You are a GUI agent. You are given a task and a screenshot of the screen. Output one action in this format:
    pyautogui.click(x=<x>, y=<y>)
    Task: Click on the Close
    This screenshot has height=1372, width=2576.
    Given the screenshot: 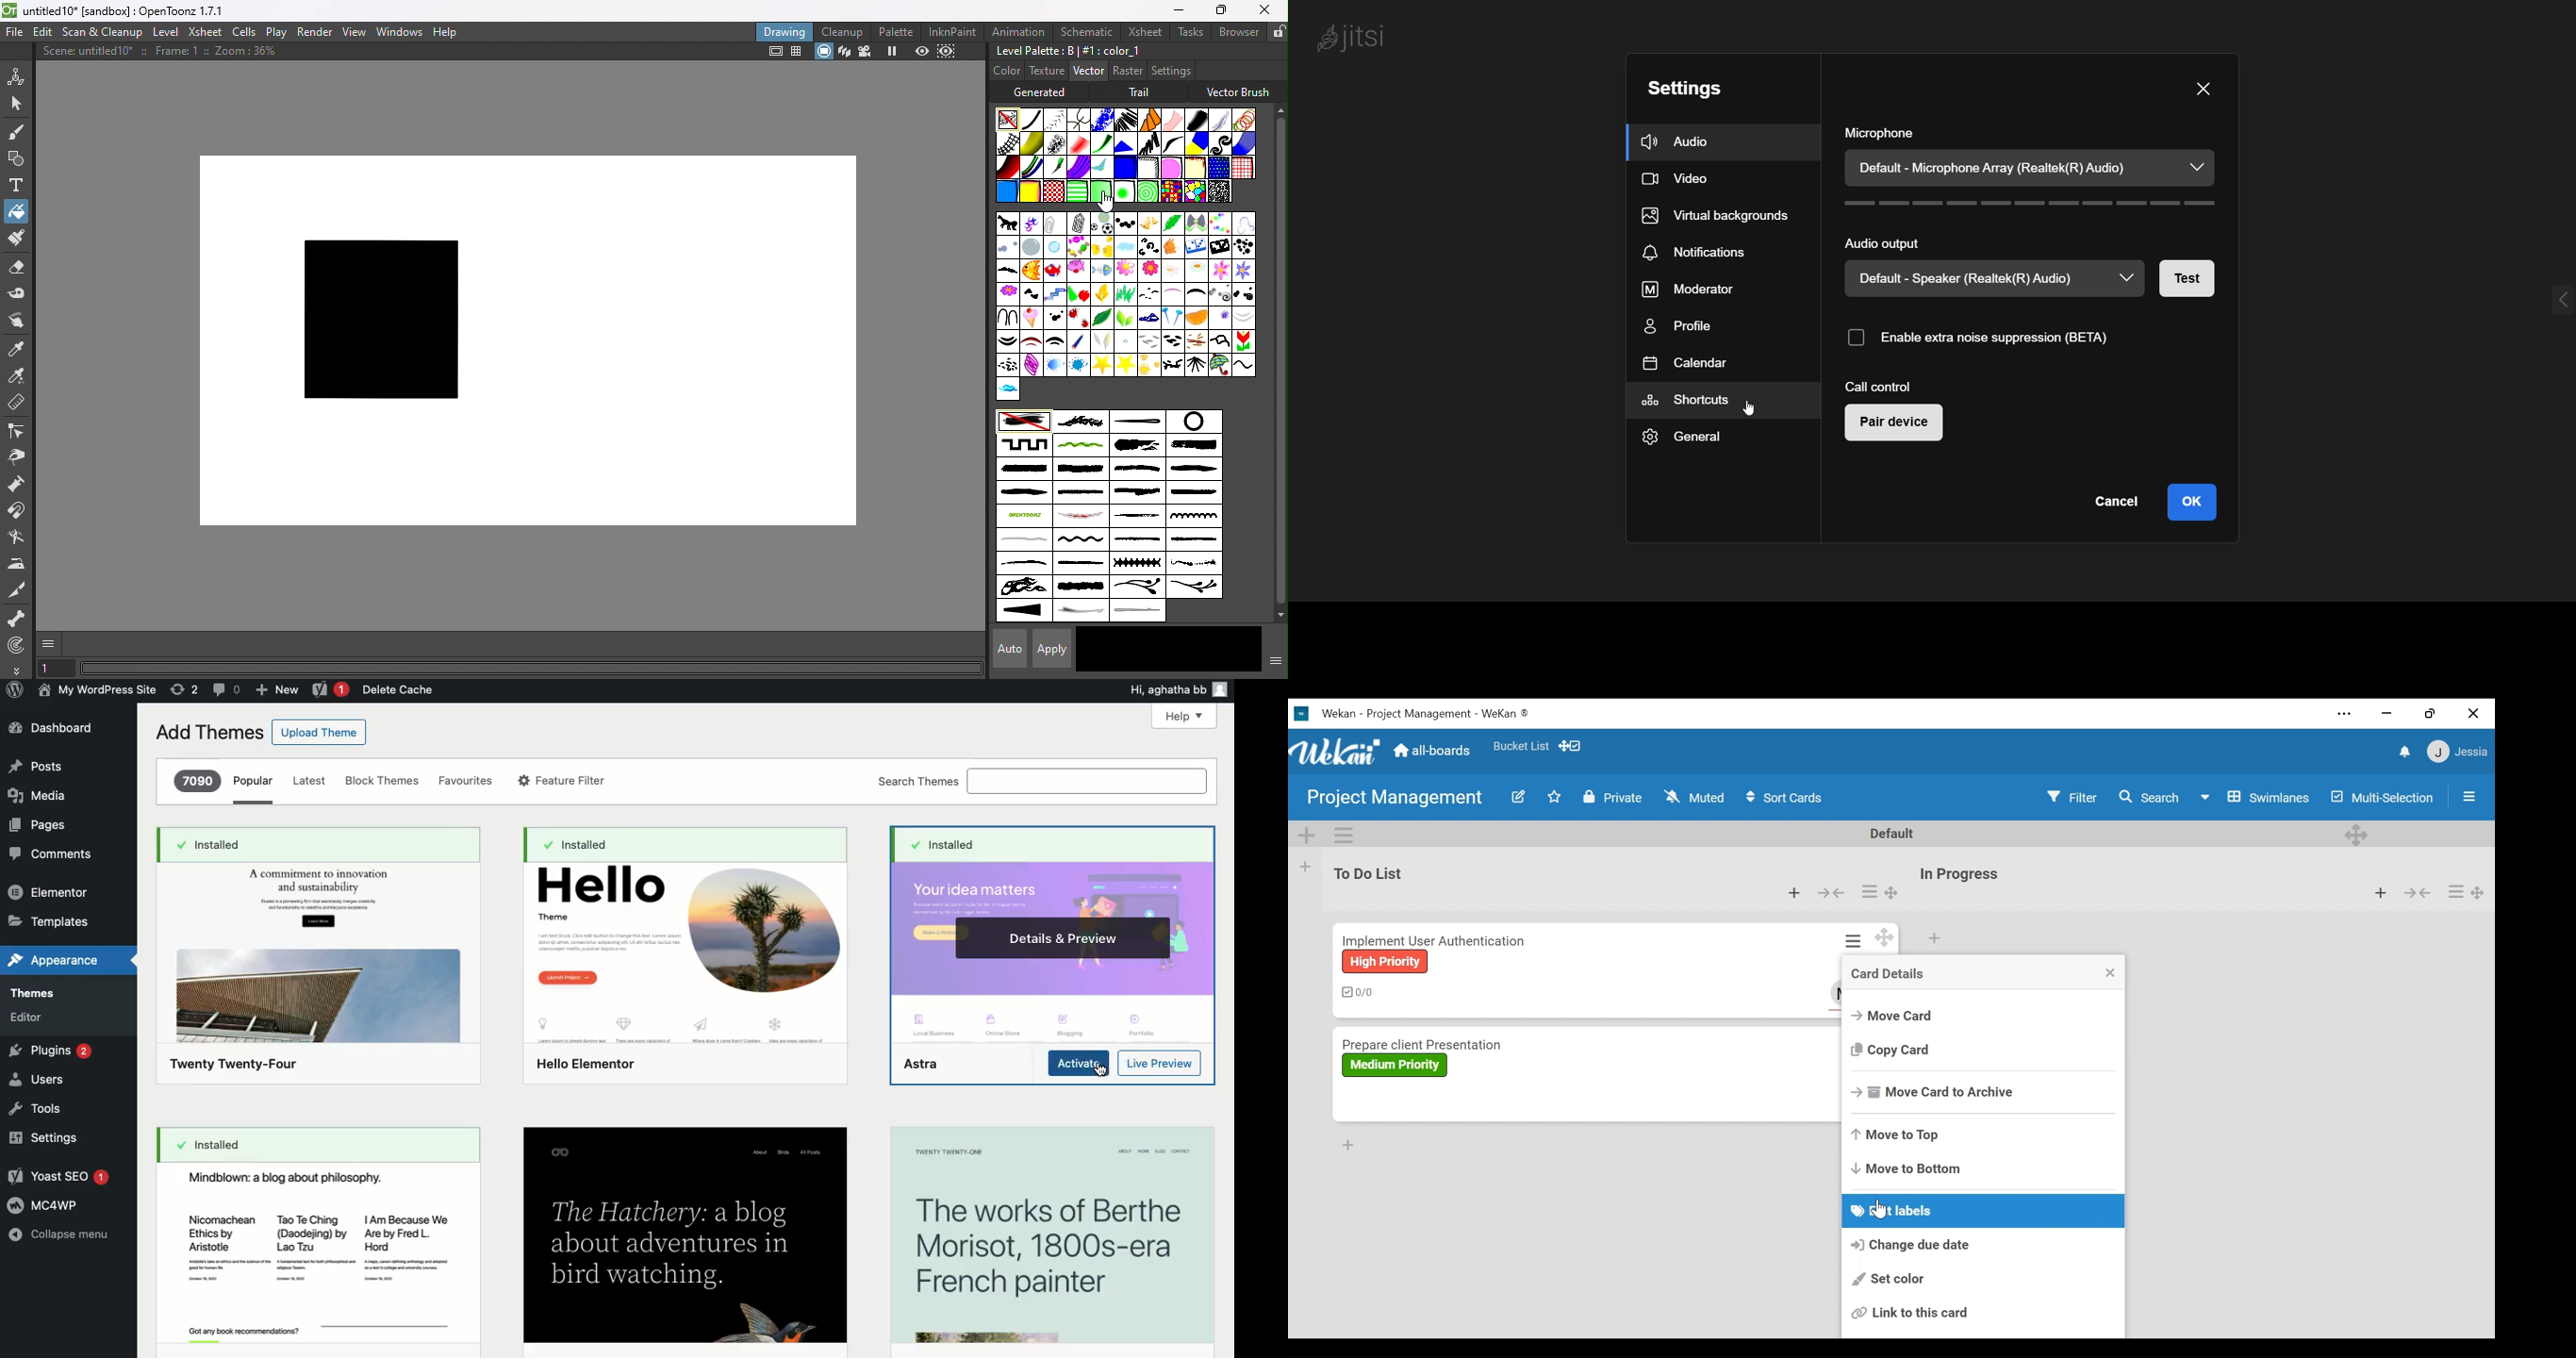 What is the action you would take?
    pyautogui.click(x=2111, y=972)
    